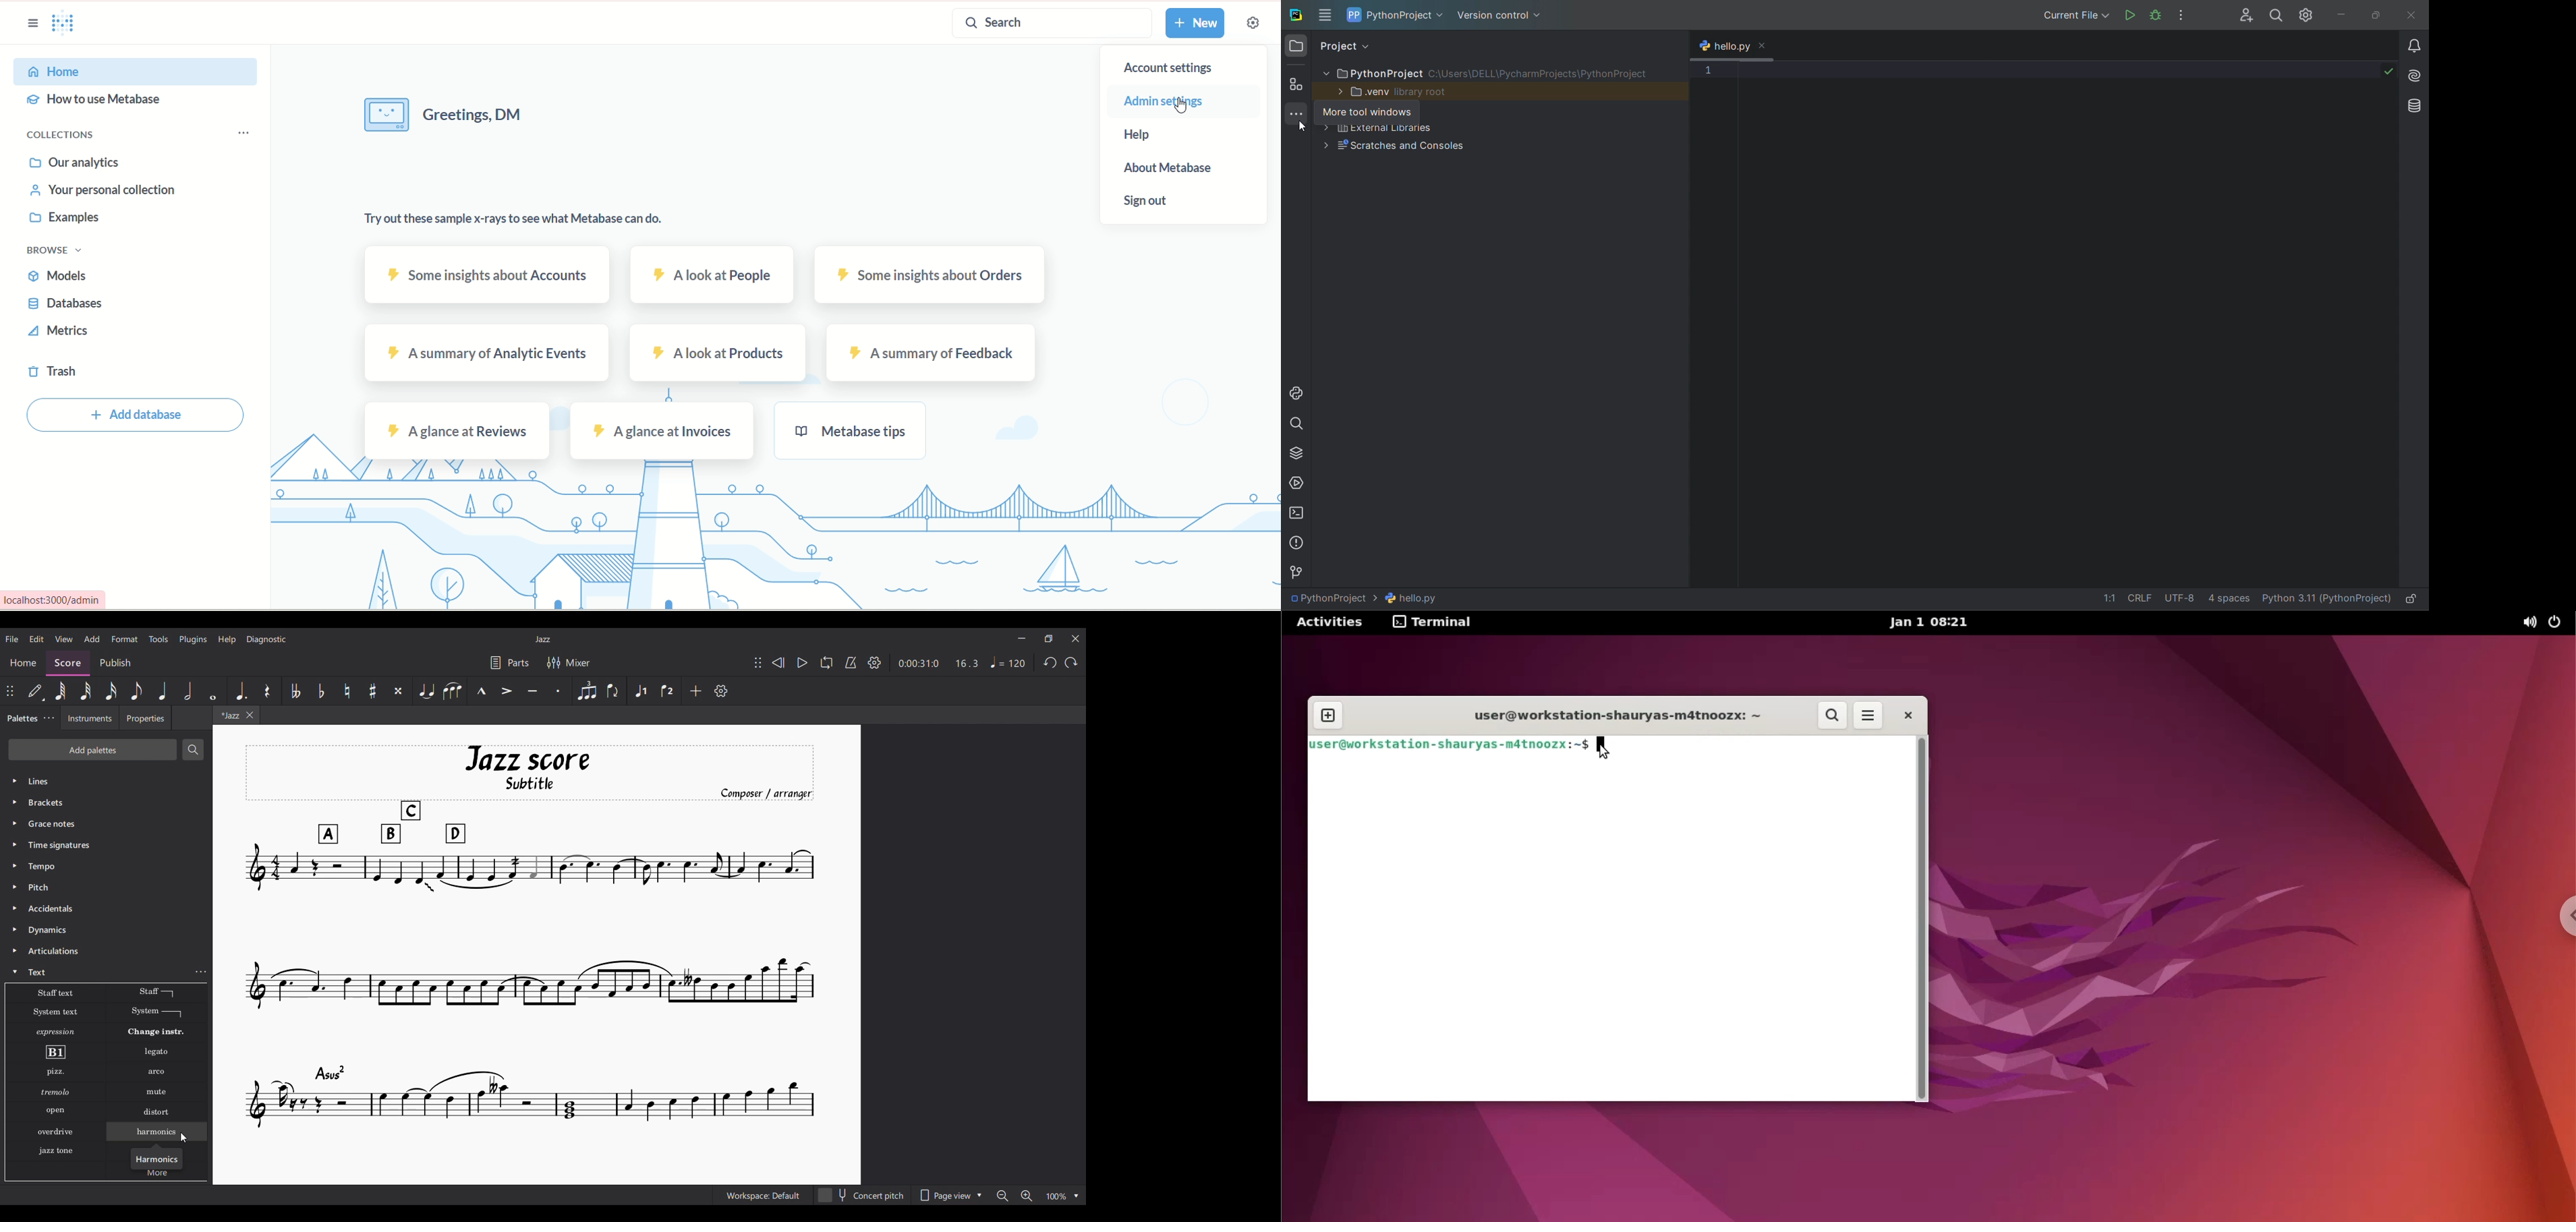  I want to click on Format menu, so click(125, 639).